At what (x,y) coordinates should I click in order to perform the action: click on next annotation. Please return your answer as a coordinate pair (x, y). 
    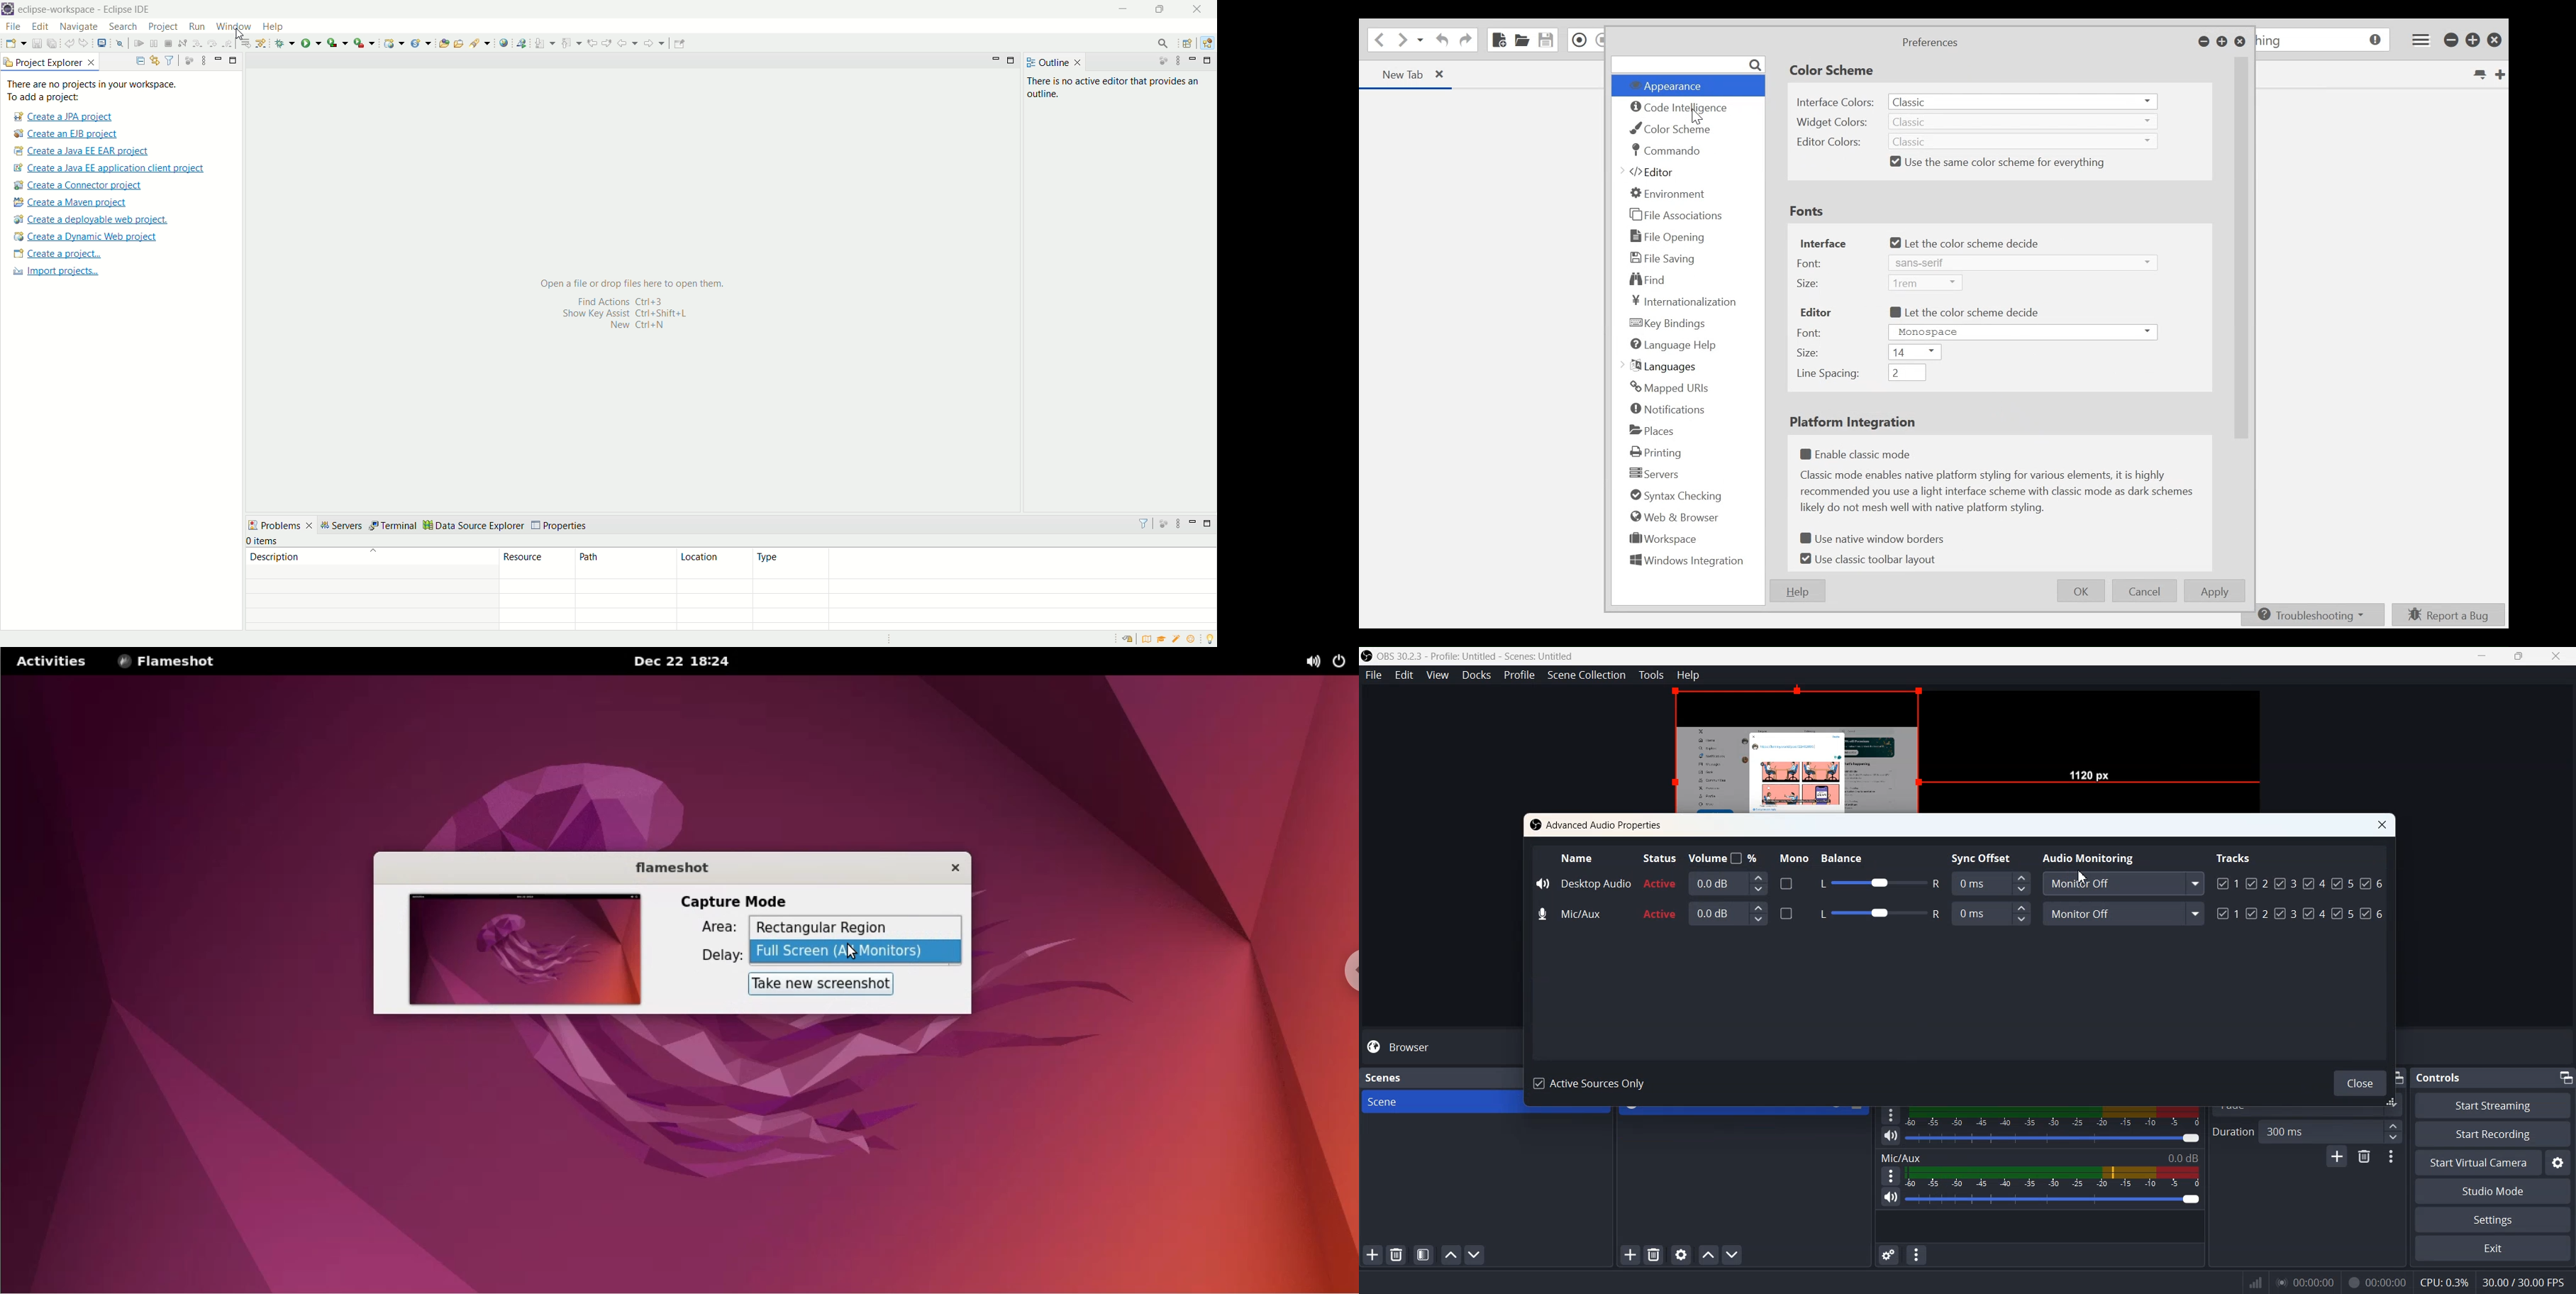
    Looking at the image, I should click on (545, 42).